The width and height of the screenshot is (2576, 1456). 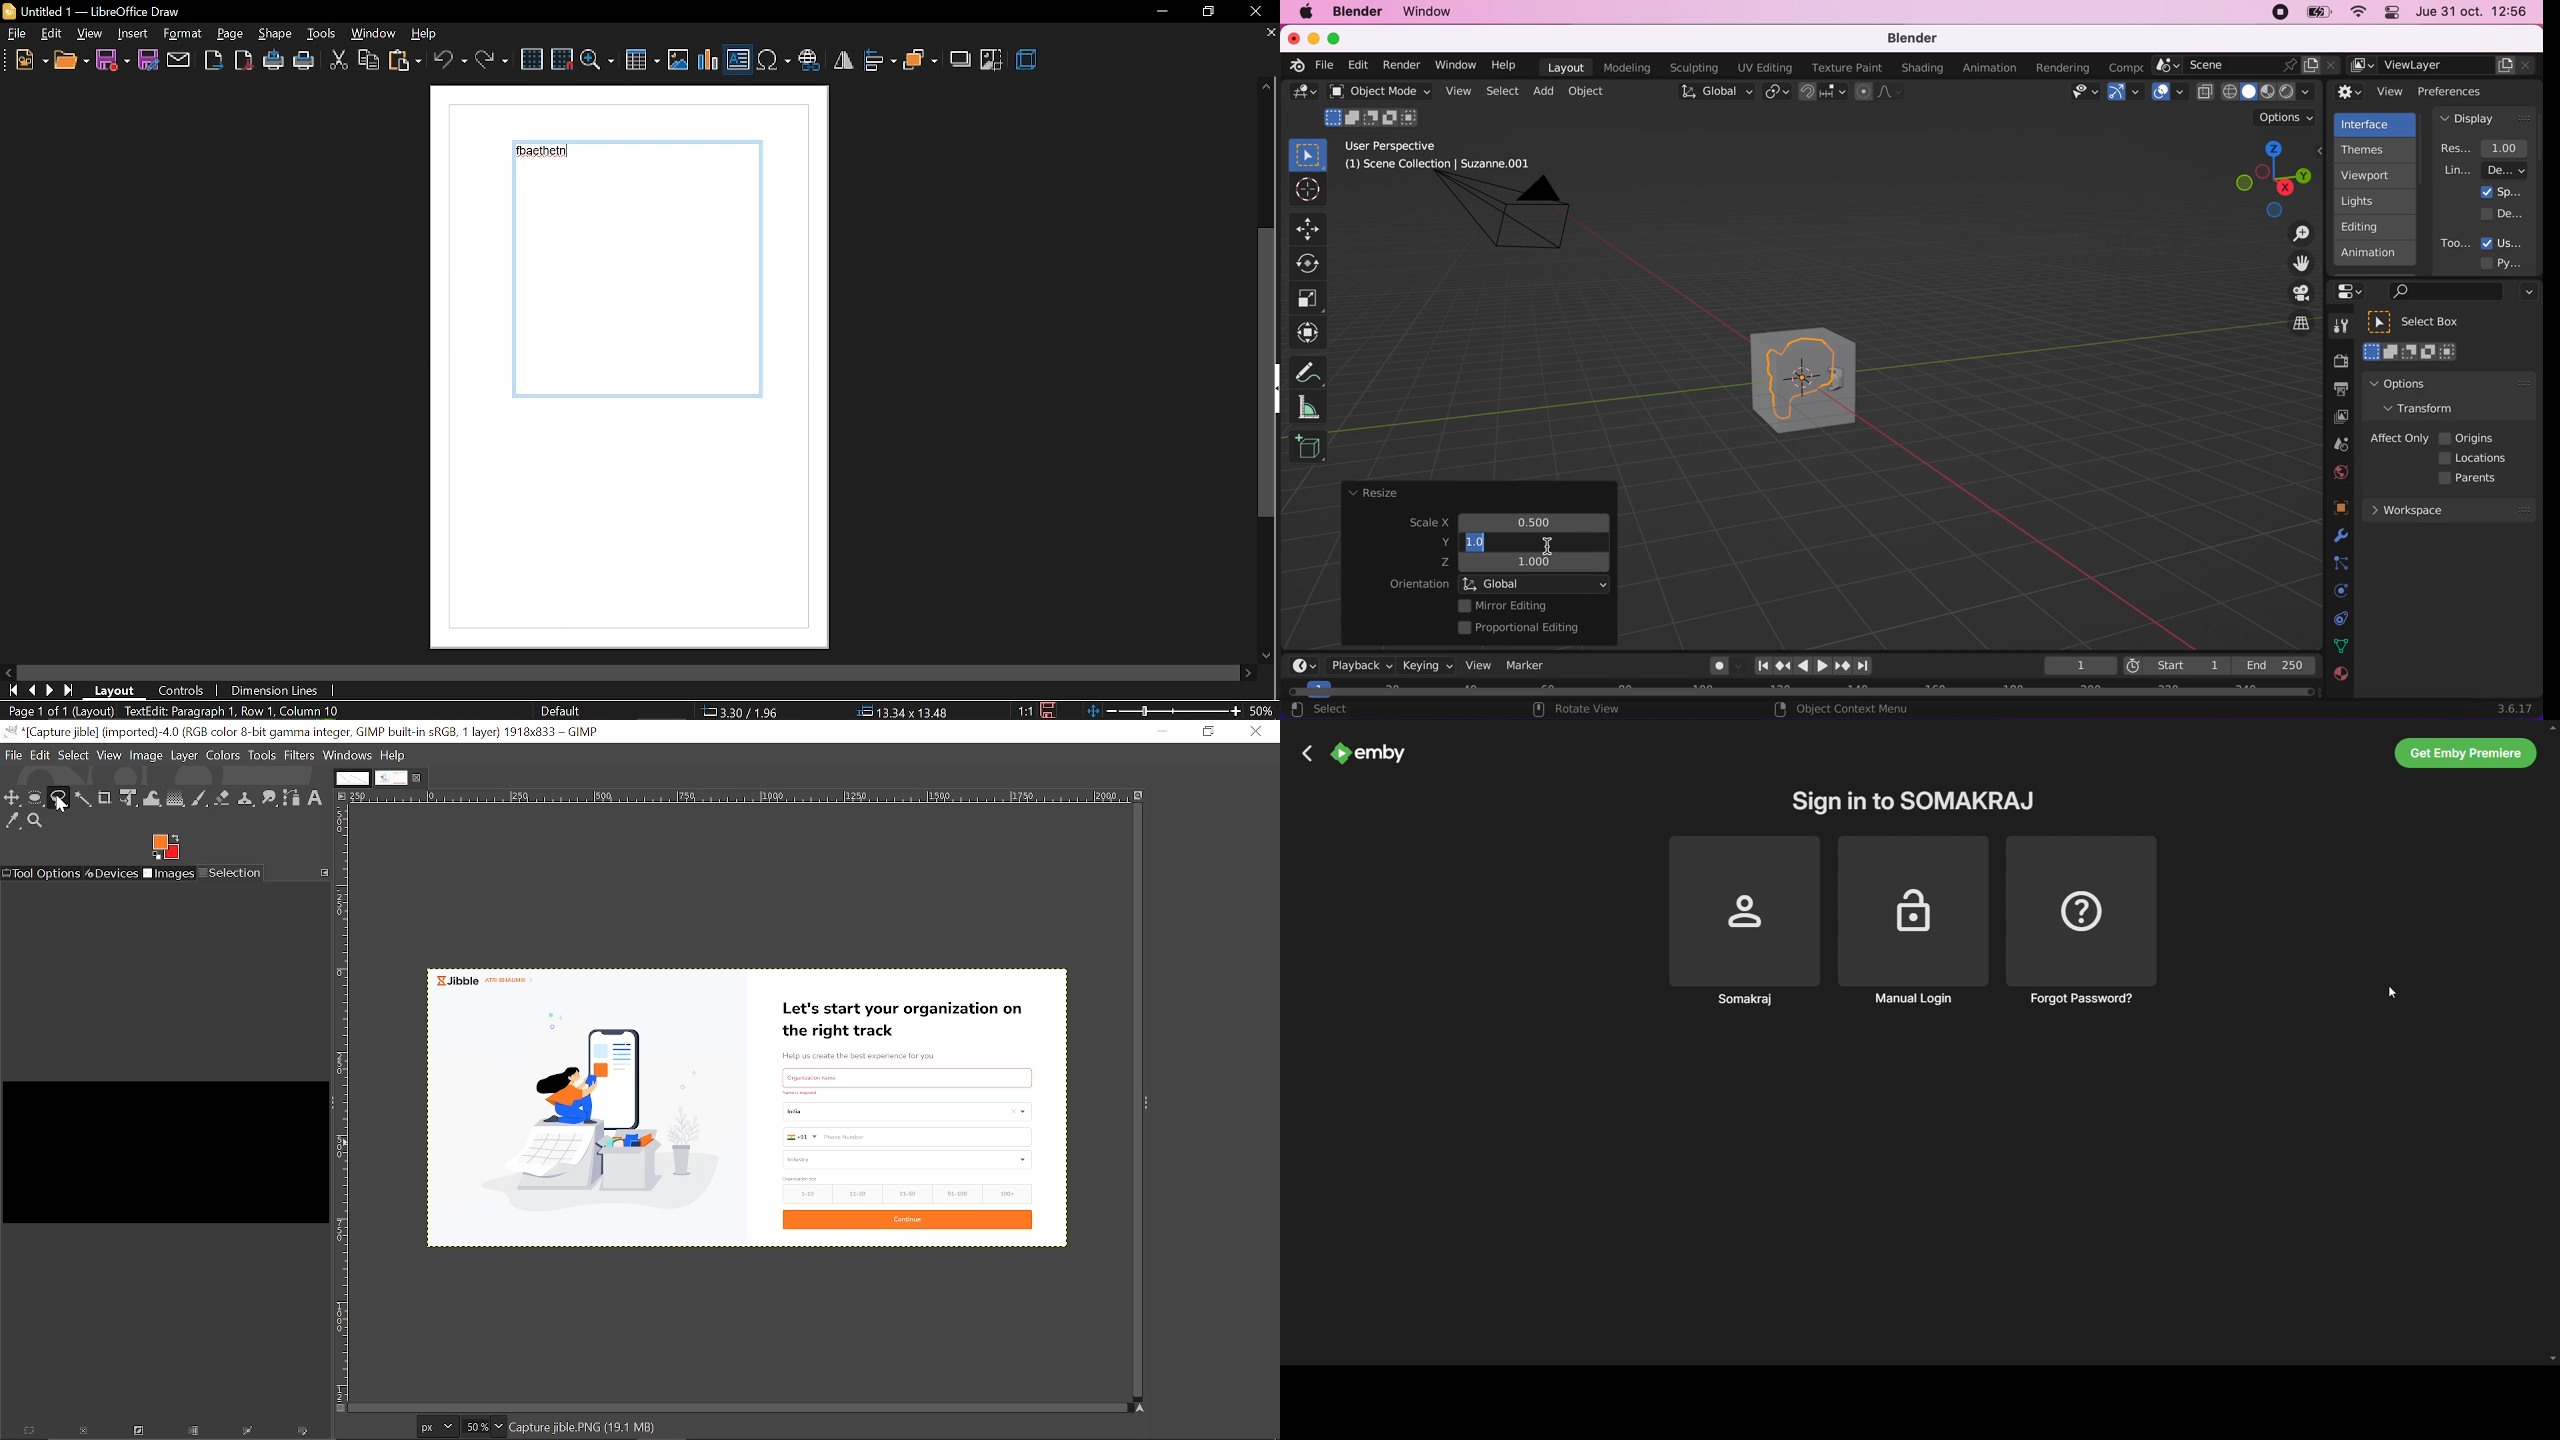 I want to click on measure, so click(x=1315, y=406).